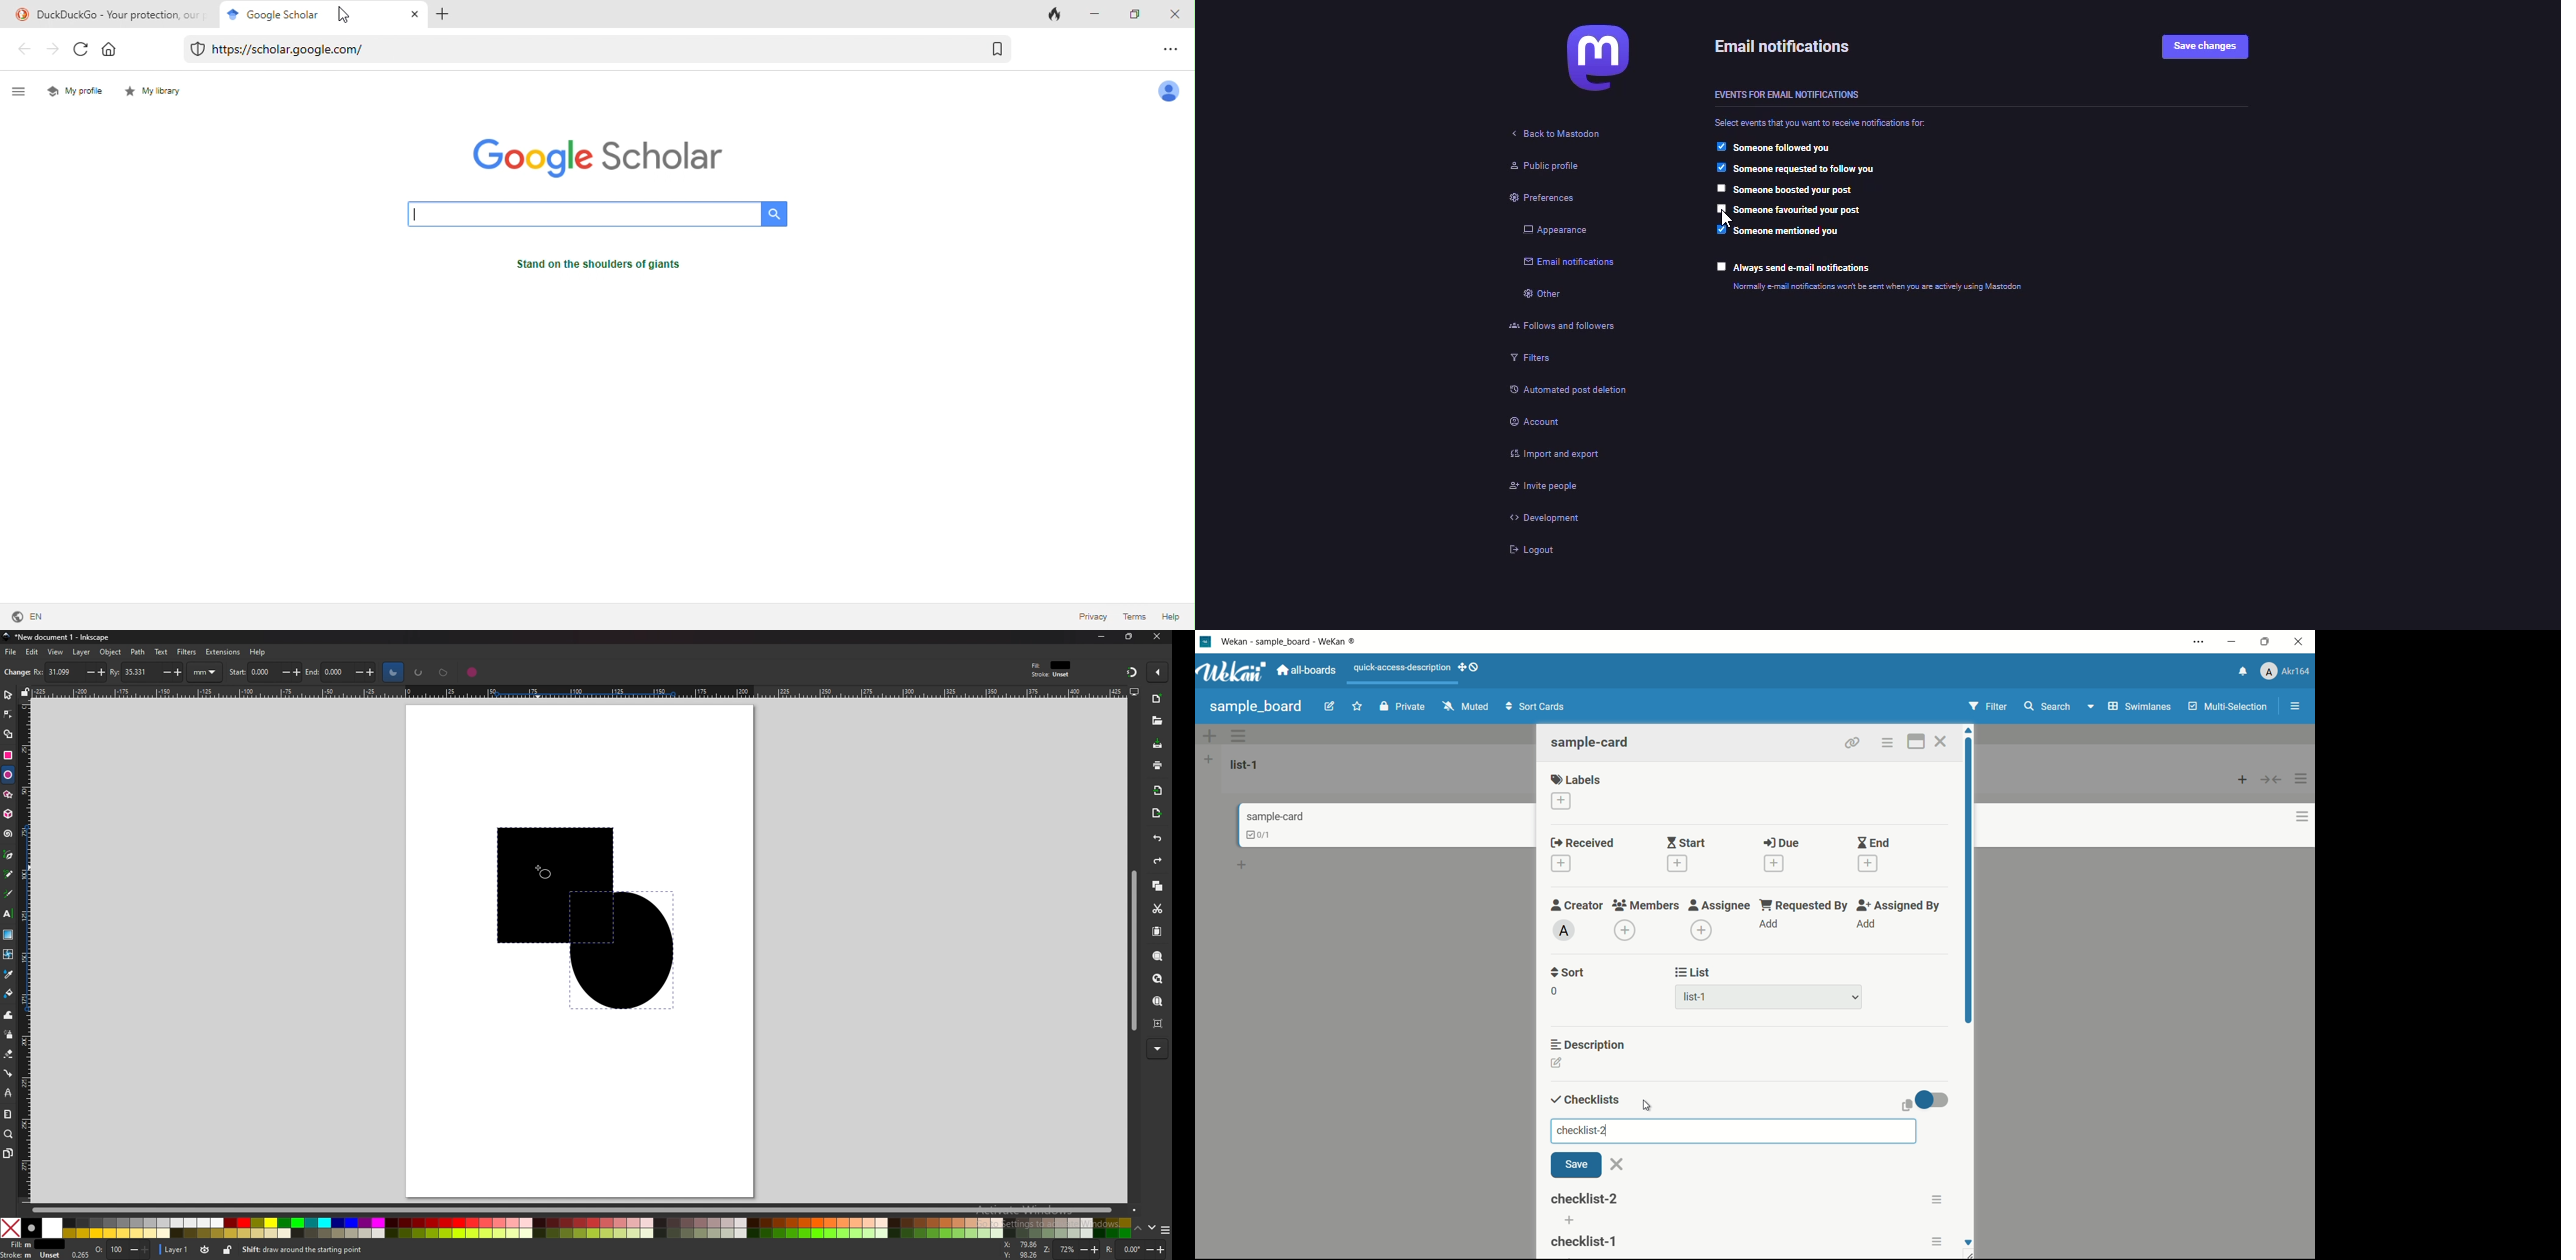 This screenshot has width=2576, height=1260. I want to click on description, so click(1589, 1044).